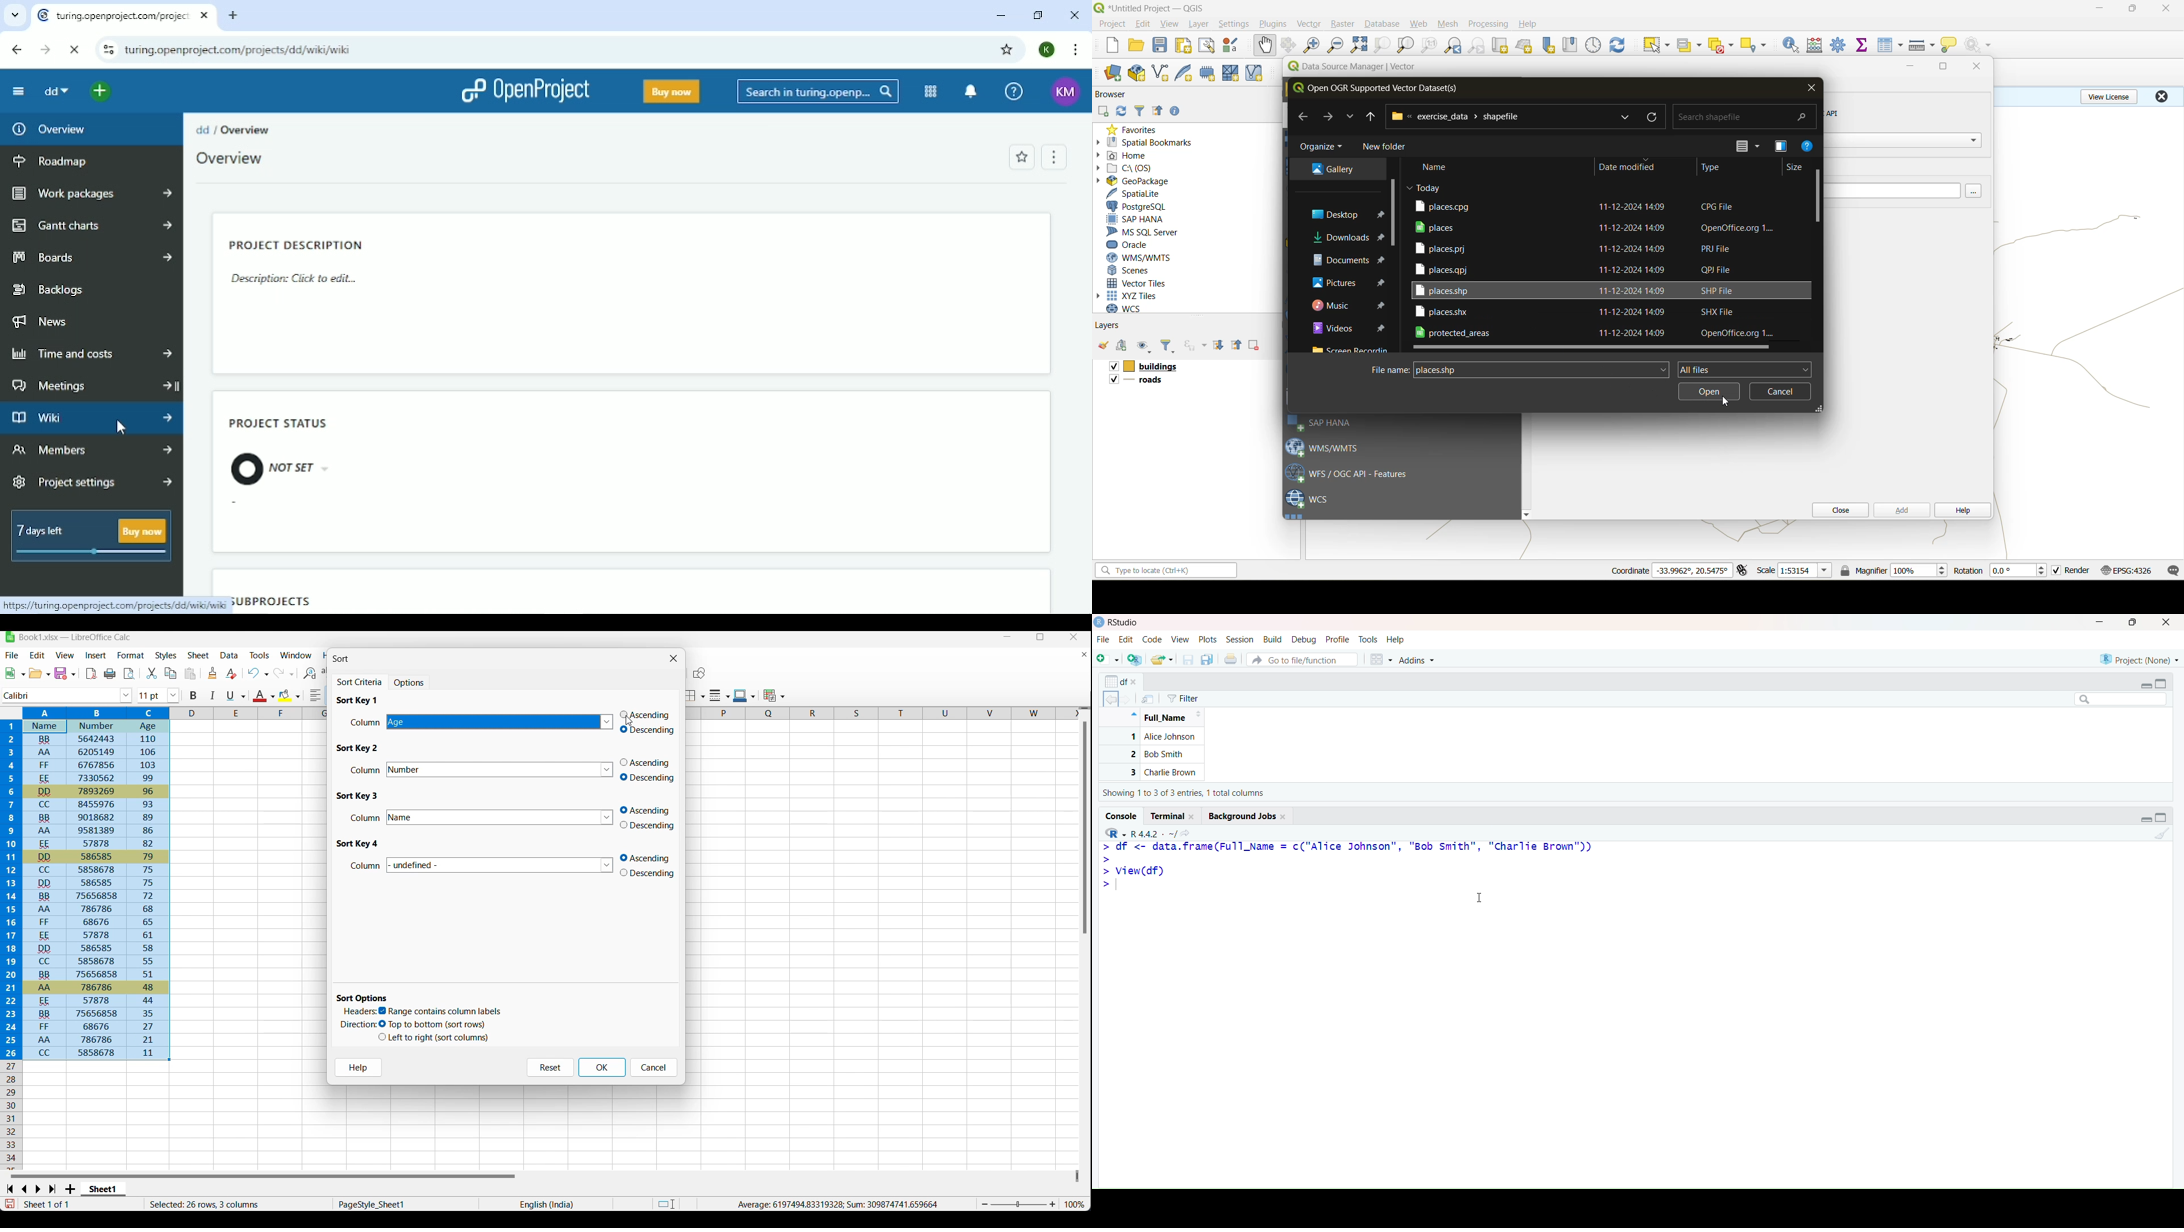 This screenshot has height=1232, width=2184. What do you see at coordinates (410, 682) in the screenshot?
I see `Options tab` at bounding box center [410, 682].